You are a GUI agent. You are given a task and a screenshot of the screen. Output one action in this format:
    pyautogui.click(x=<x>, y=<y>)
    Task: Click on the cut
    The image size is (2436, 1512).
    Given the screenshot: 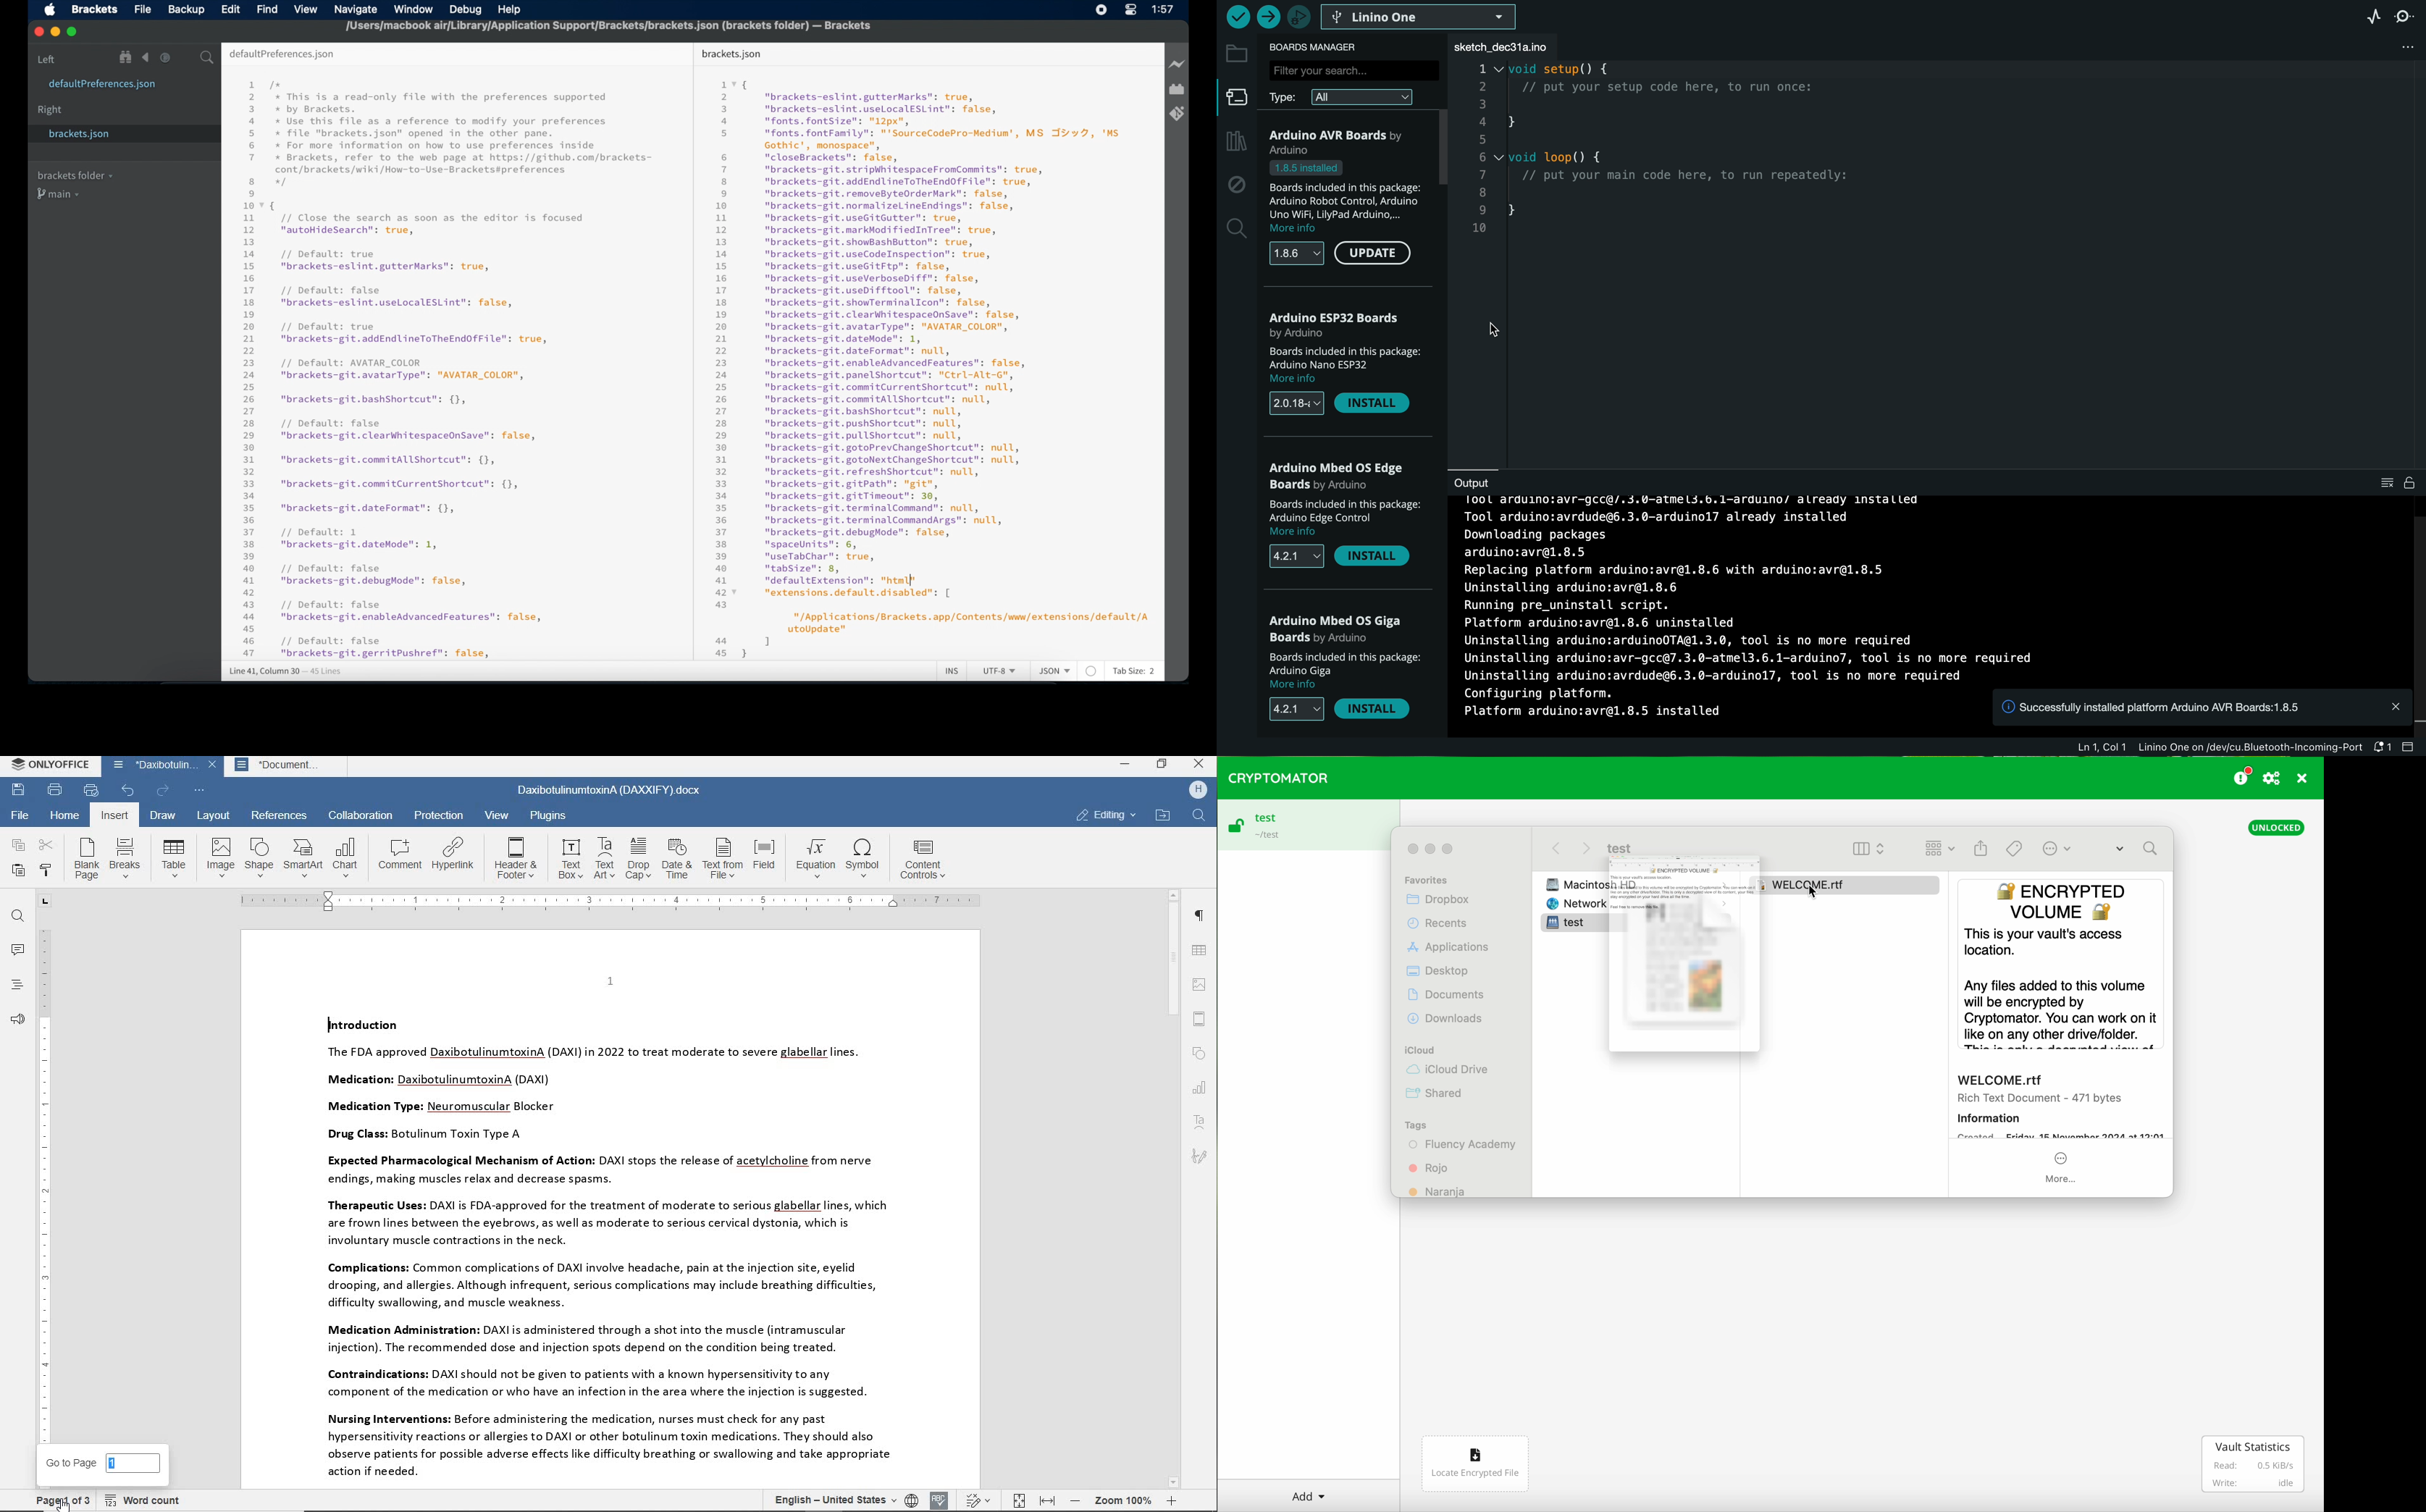 What is the action you would take?
    pyautogui.click(x=46, y=845)
    